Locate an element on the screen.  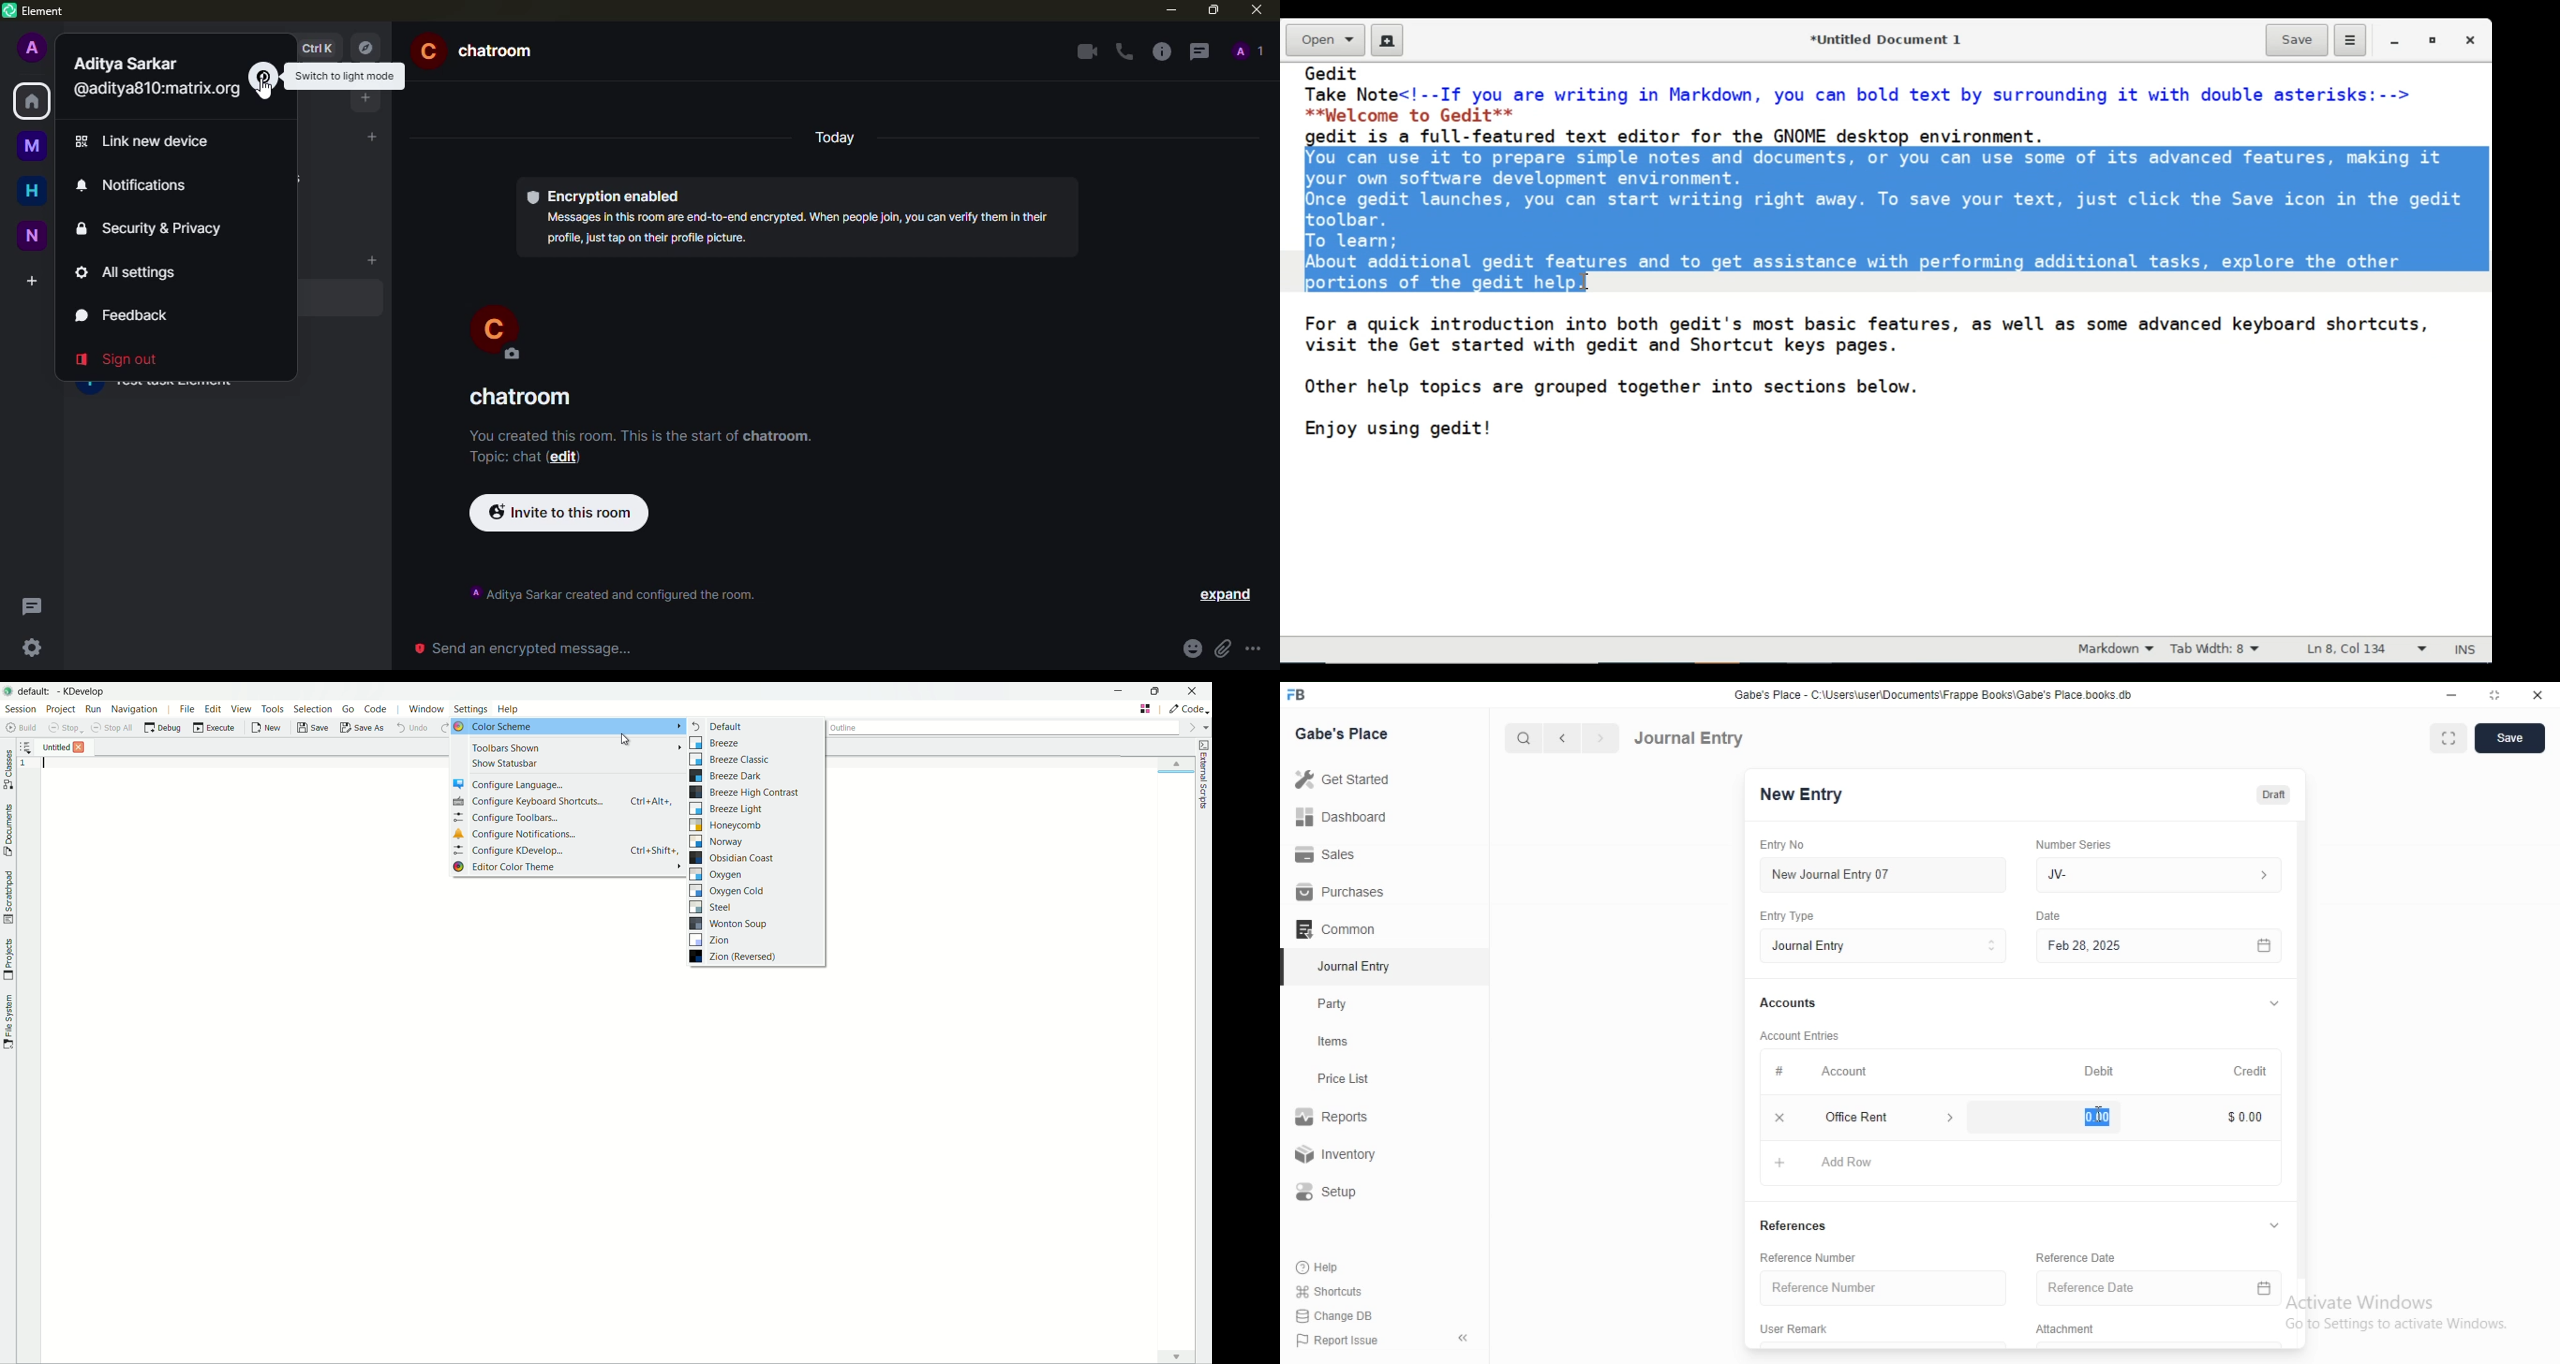
cursor is located at coordinates (2097, 1112).